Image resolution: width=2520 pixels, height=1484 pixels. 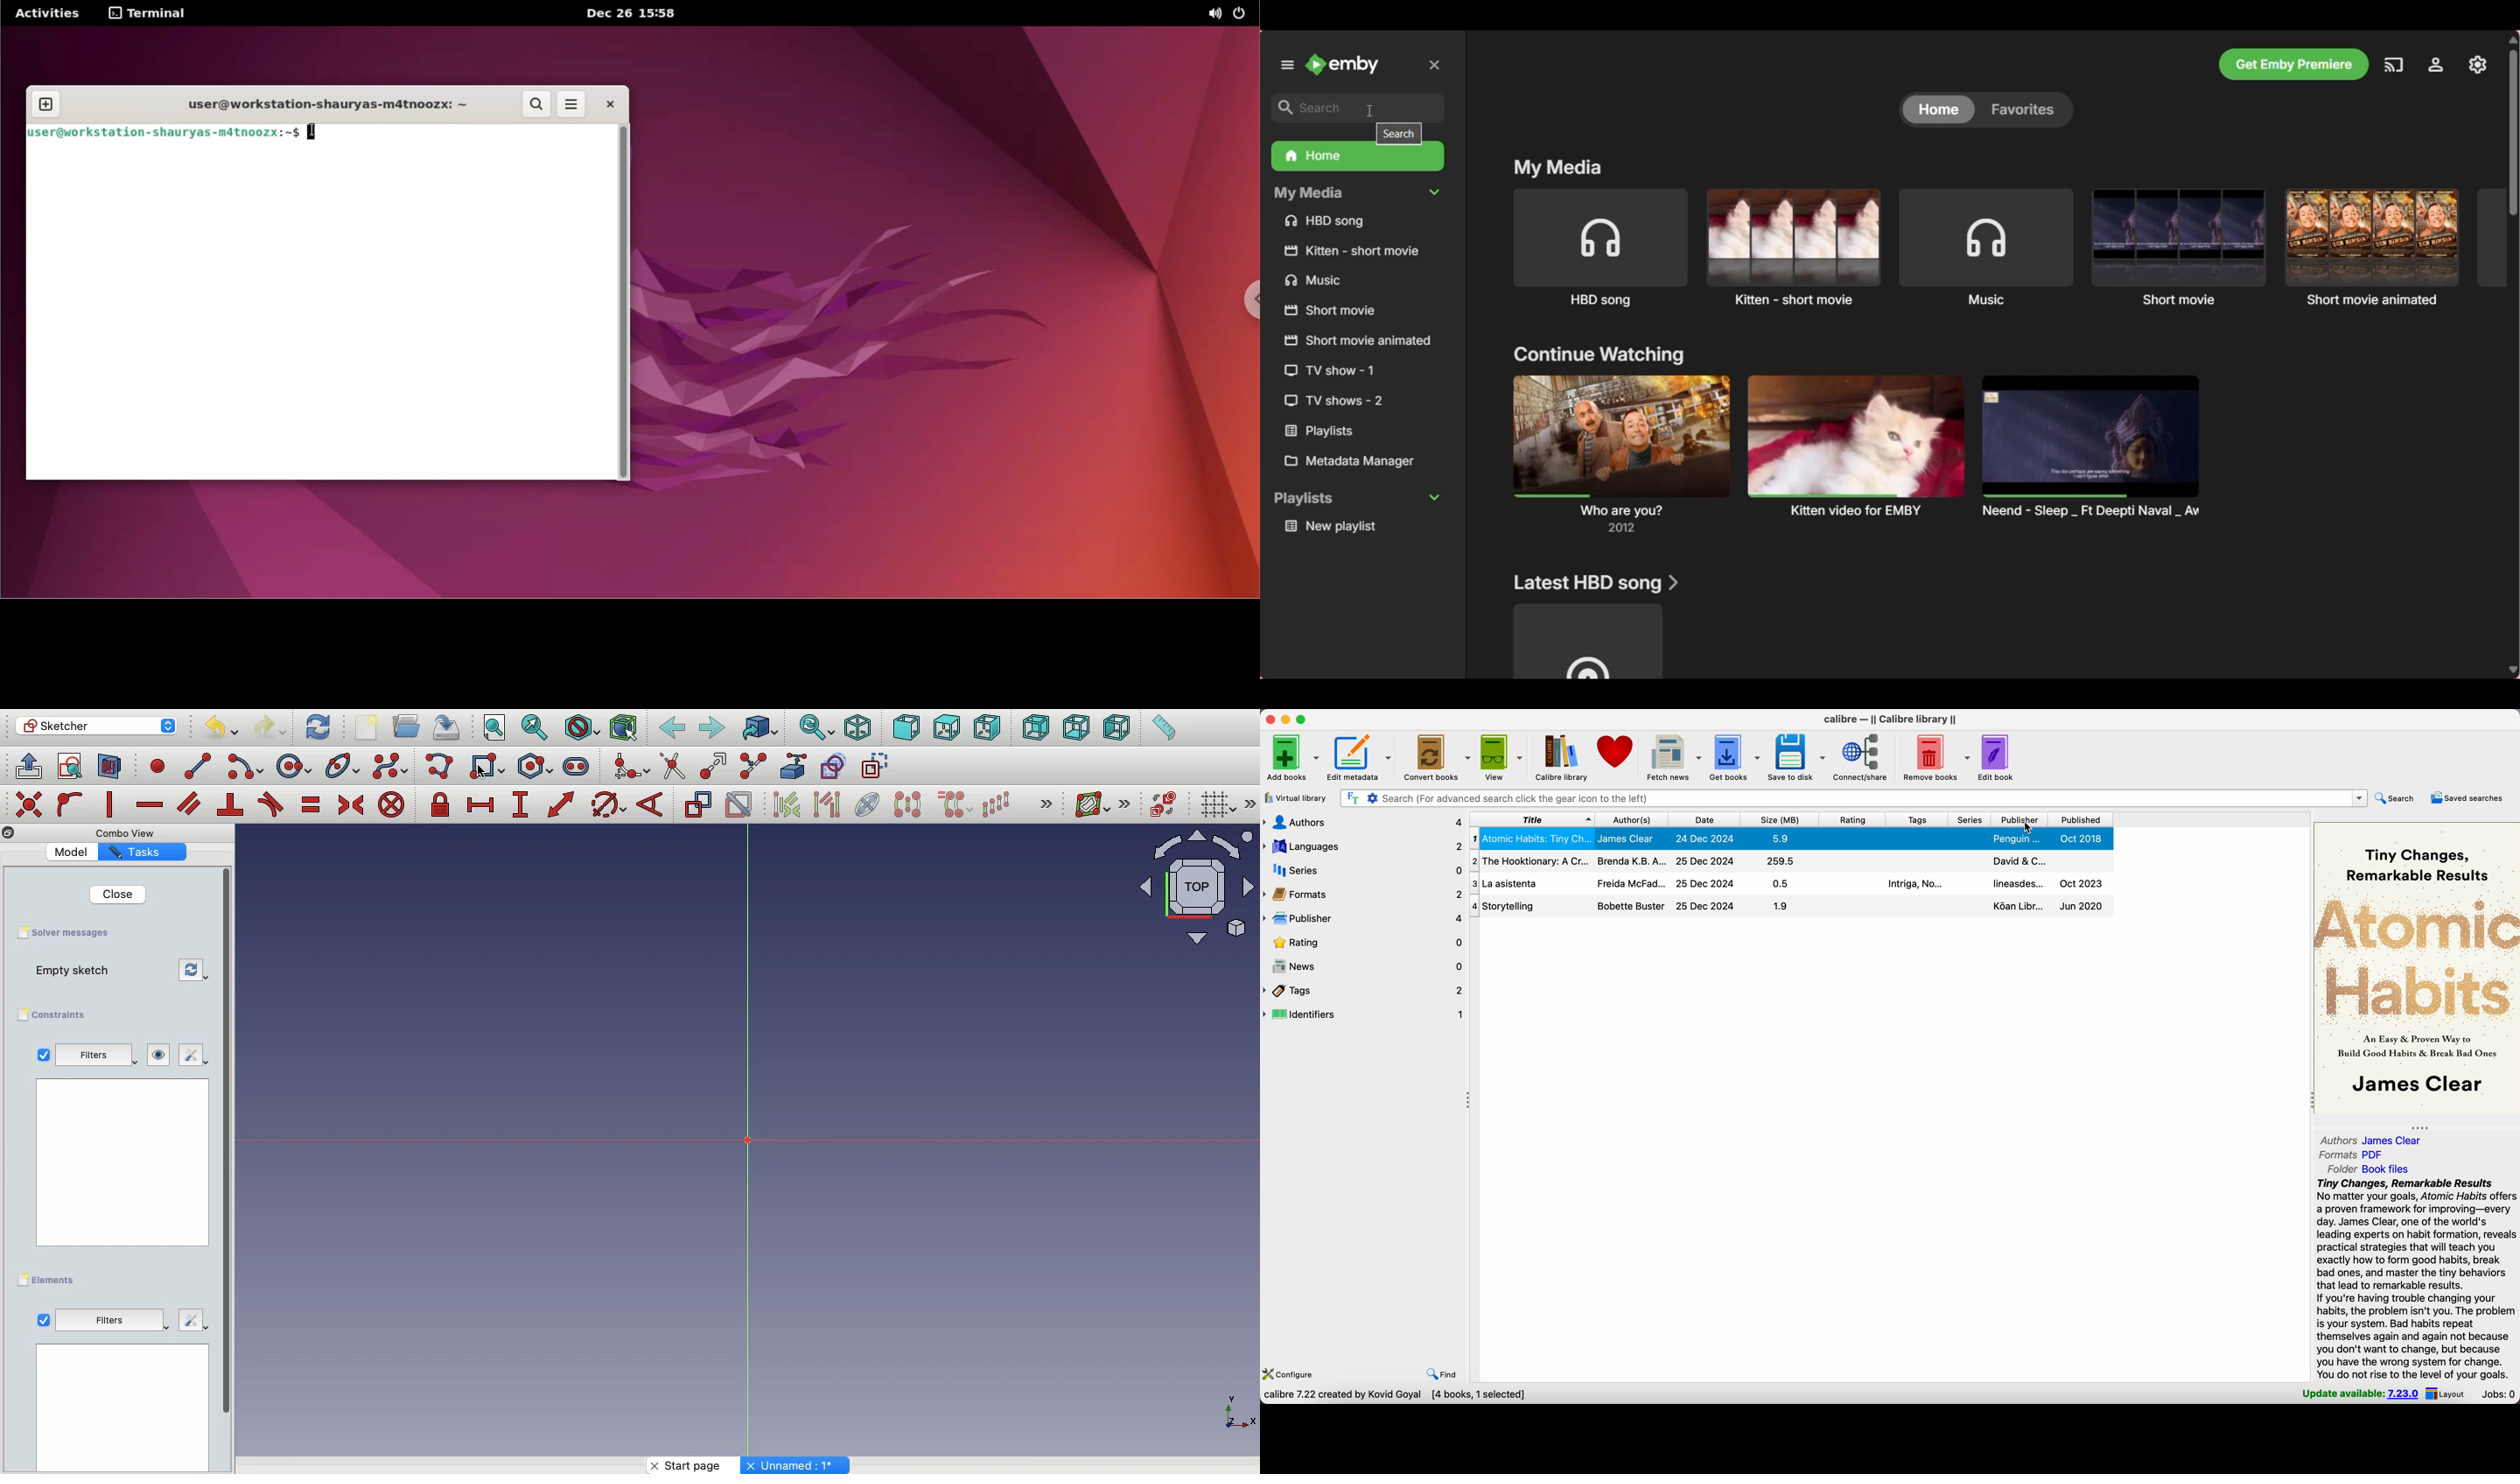 What do you see at coordinates (27, 765) in the screenshot?
I see `leave sketch` at bounding box center [27, 765].